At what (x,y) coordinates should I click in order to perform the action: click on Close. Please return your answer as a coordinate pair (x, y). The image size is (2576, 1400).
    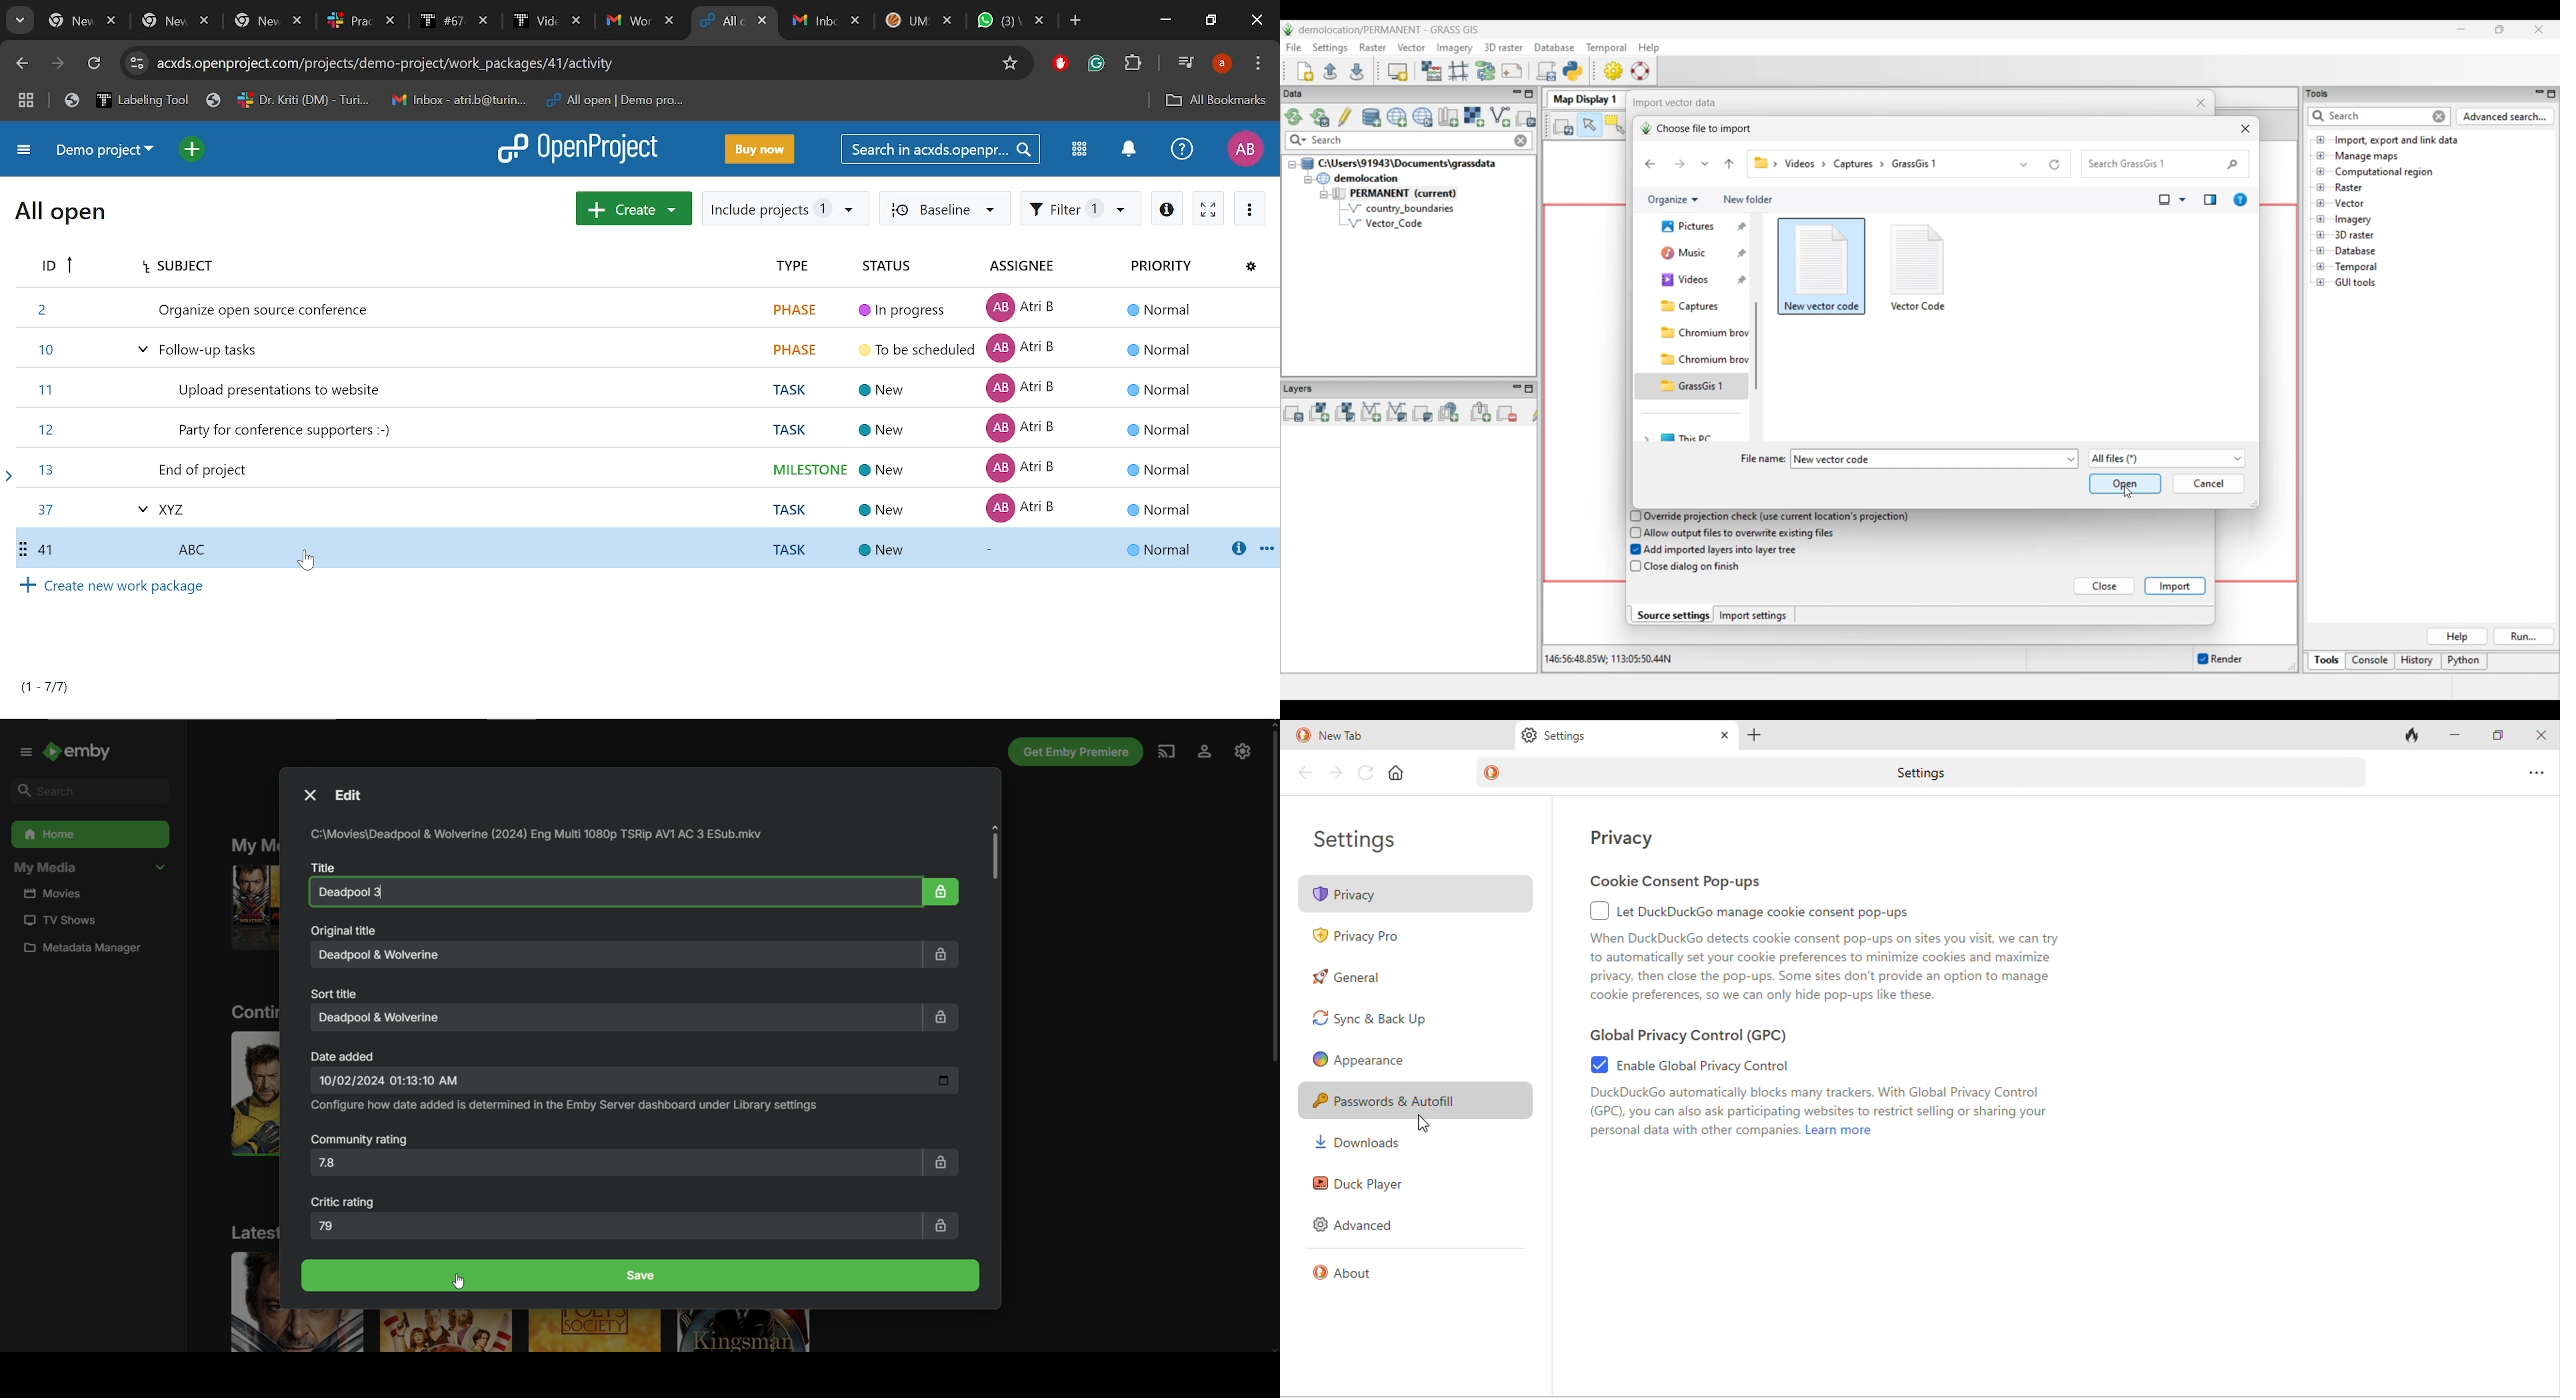
    Looking at the image, I should click on (308, 795).